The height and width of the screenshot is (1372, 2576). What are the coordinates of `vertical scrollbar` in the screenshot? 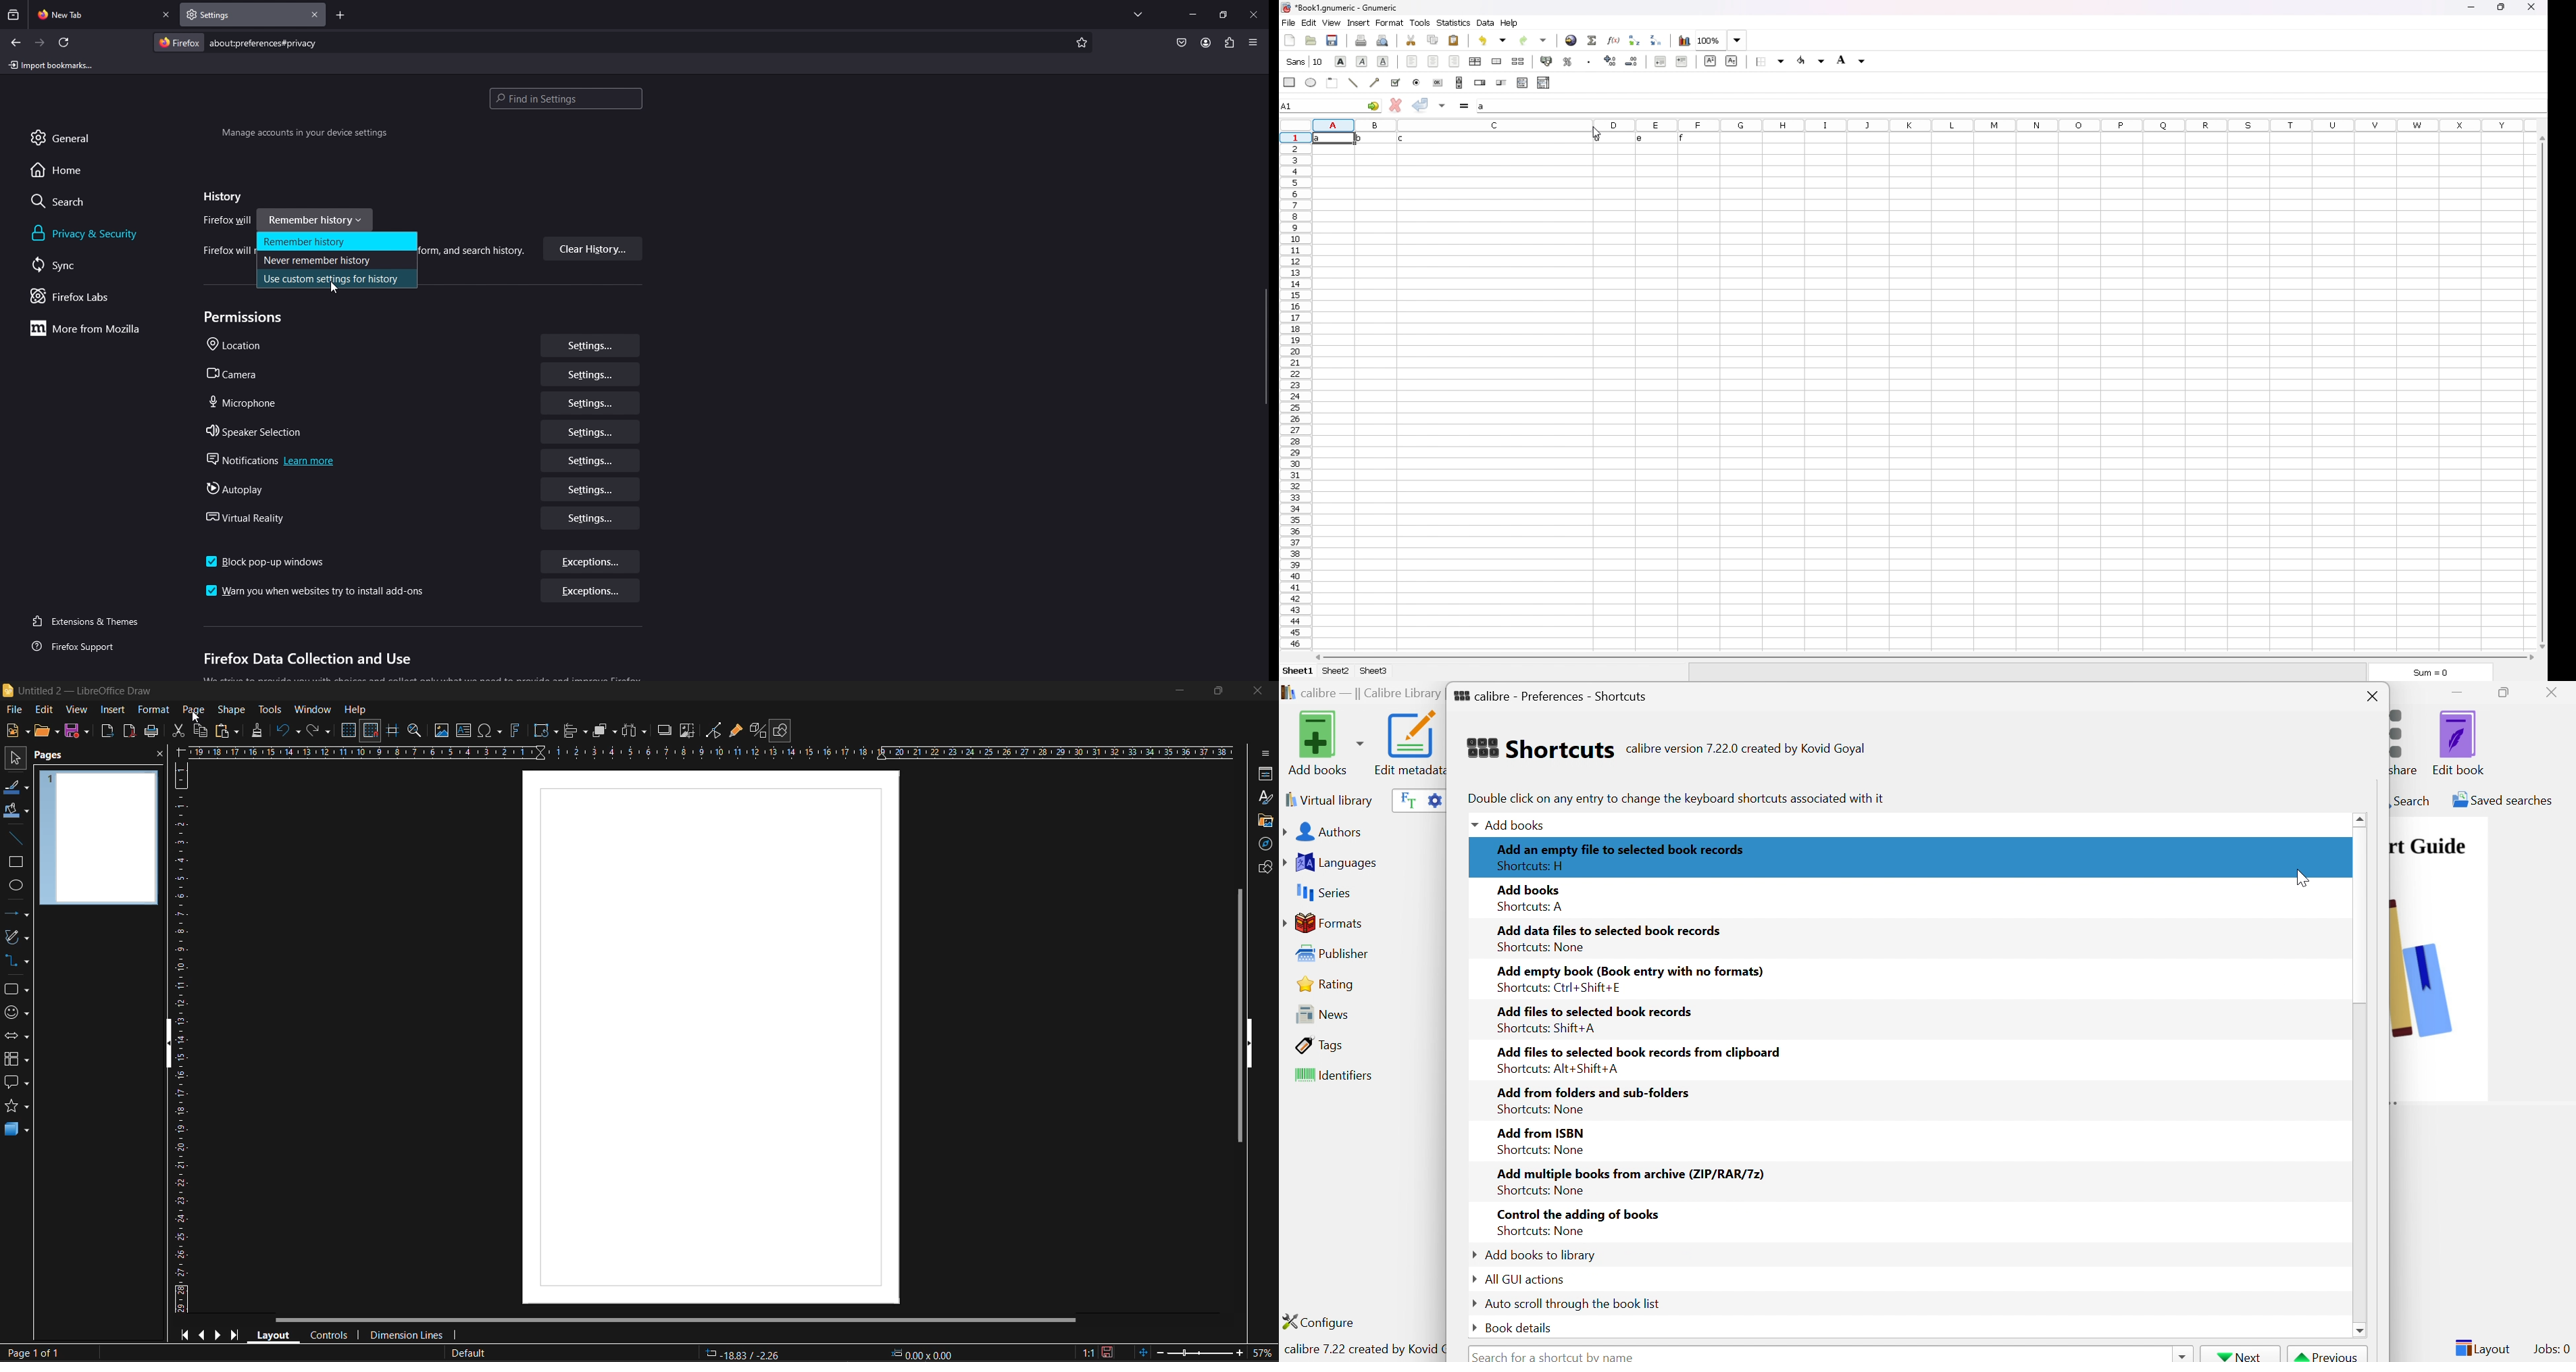 It's located at (1261, 351).